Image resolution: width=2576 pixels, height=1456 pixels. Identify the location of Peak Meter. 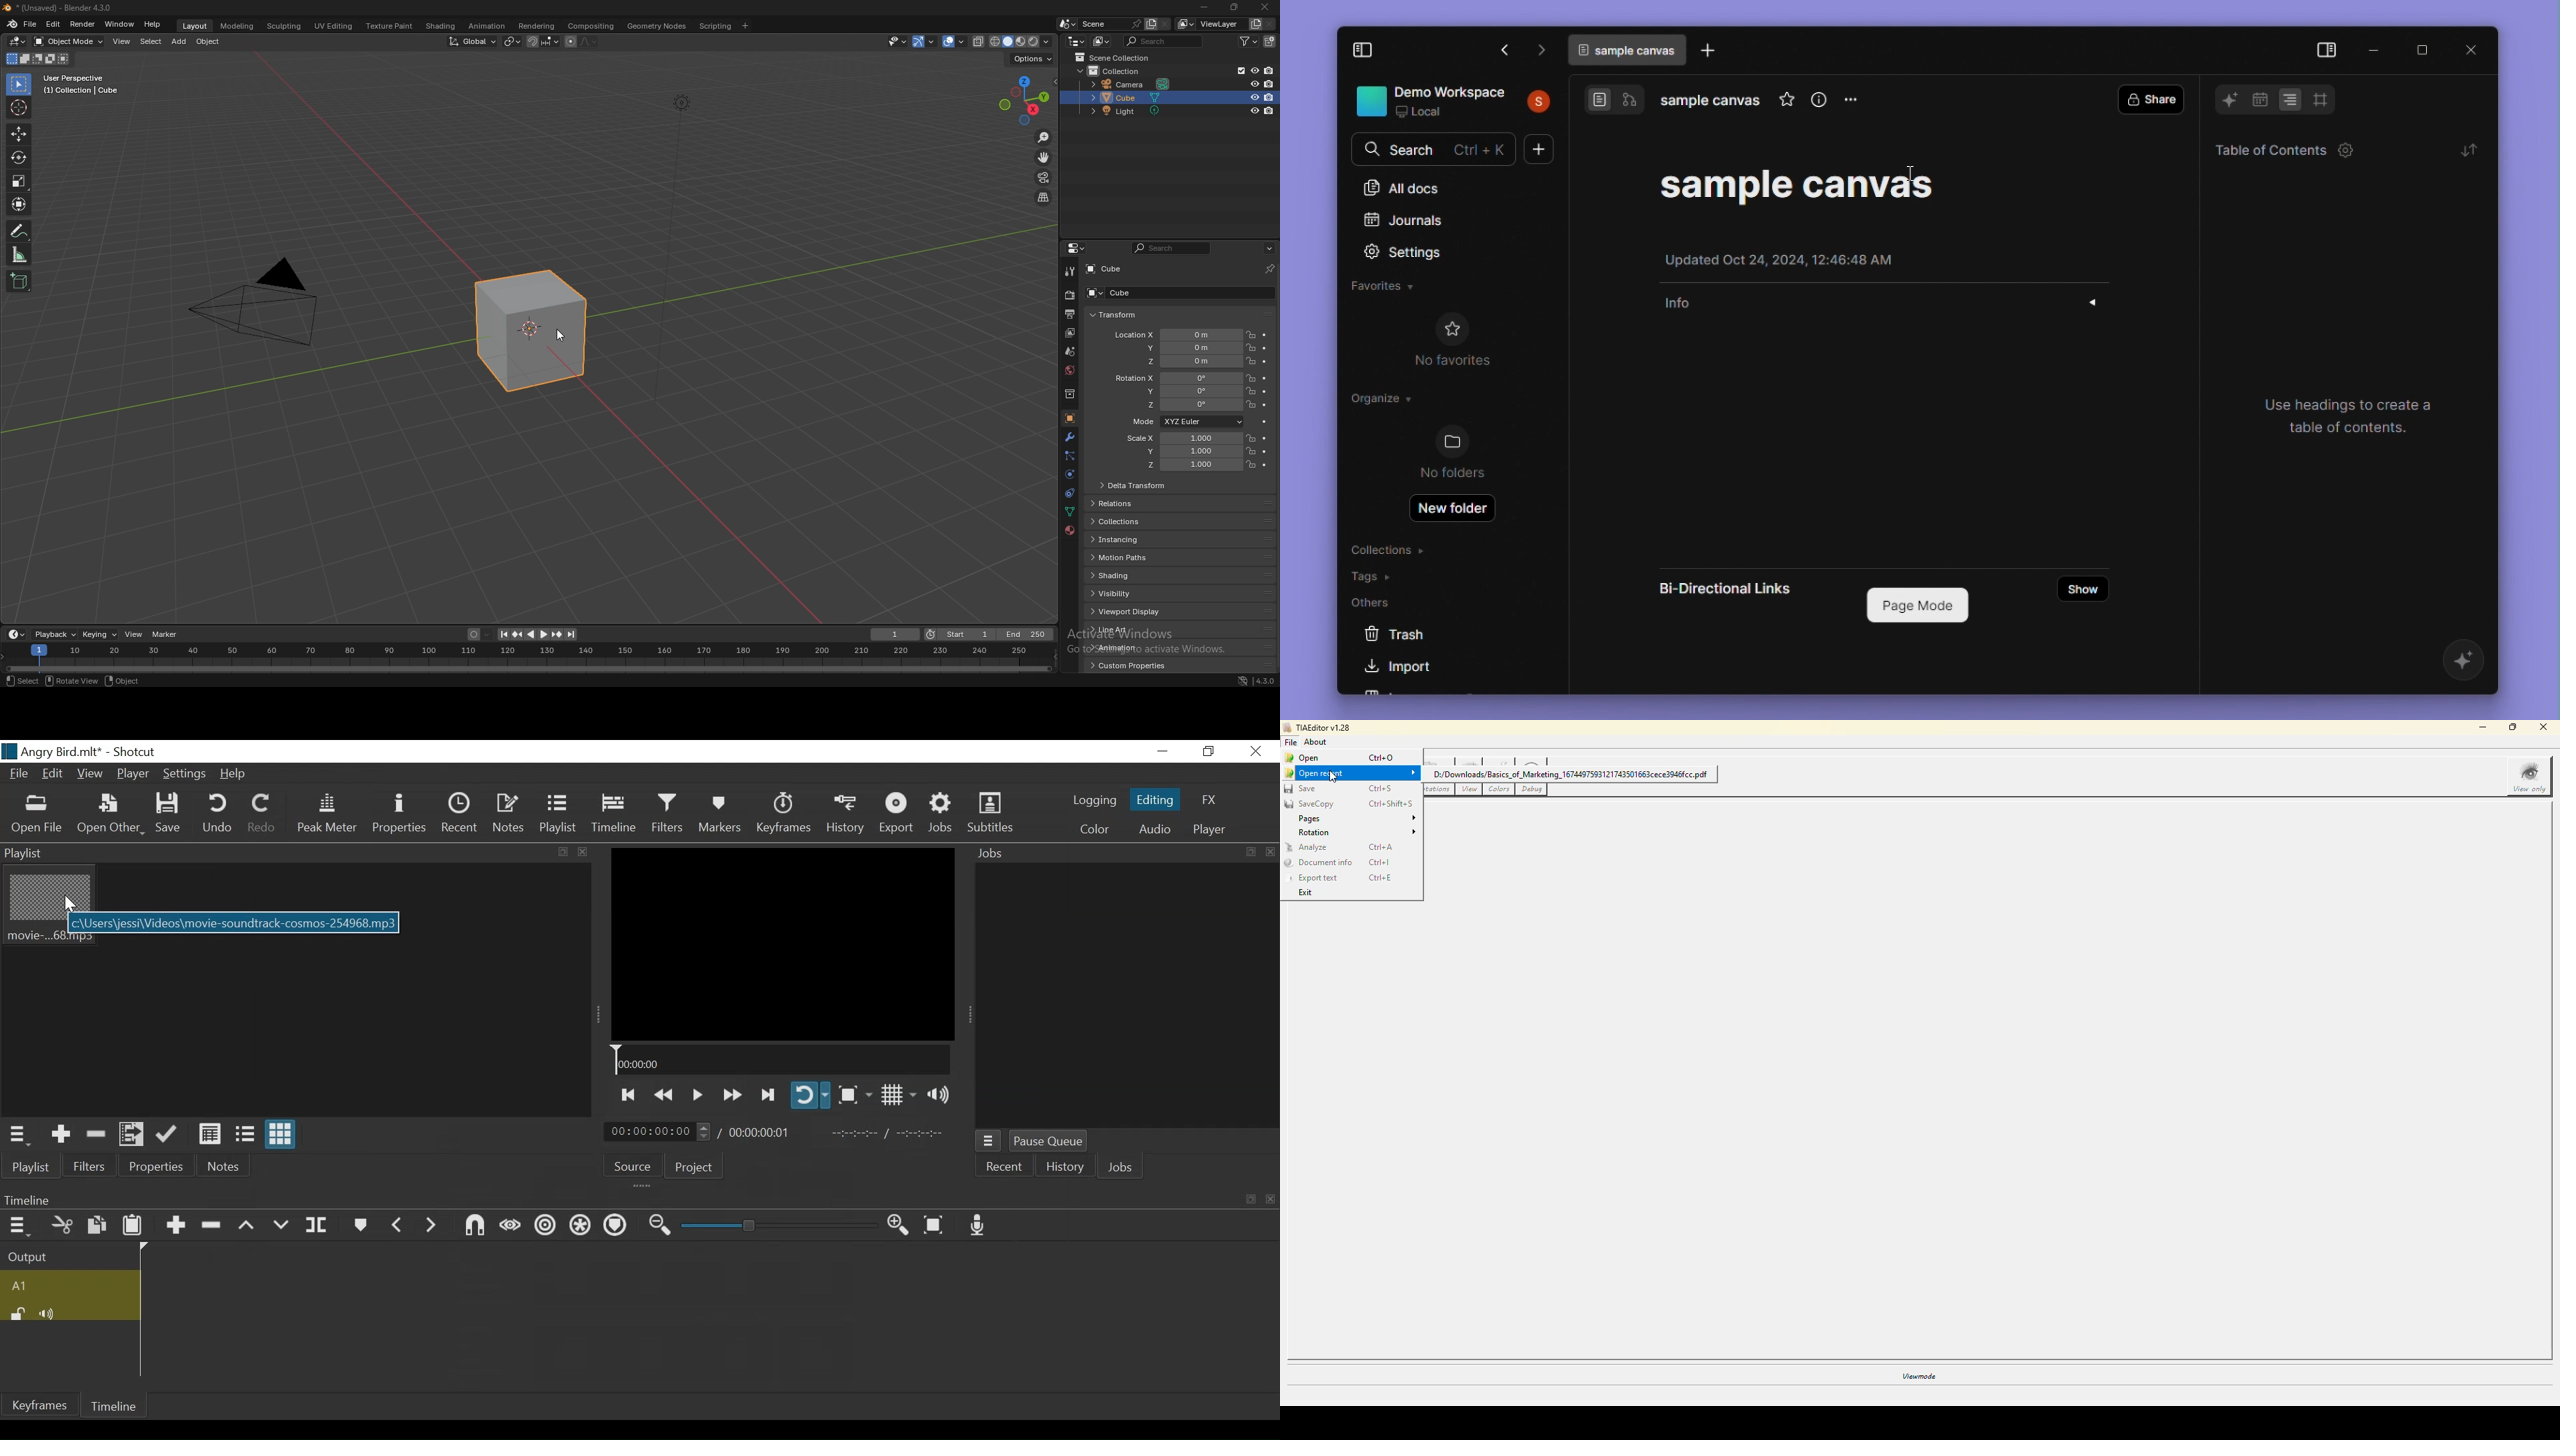
(327, 813).